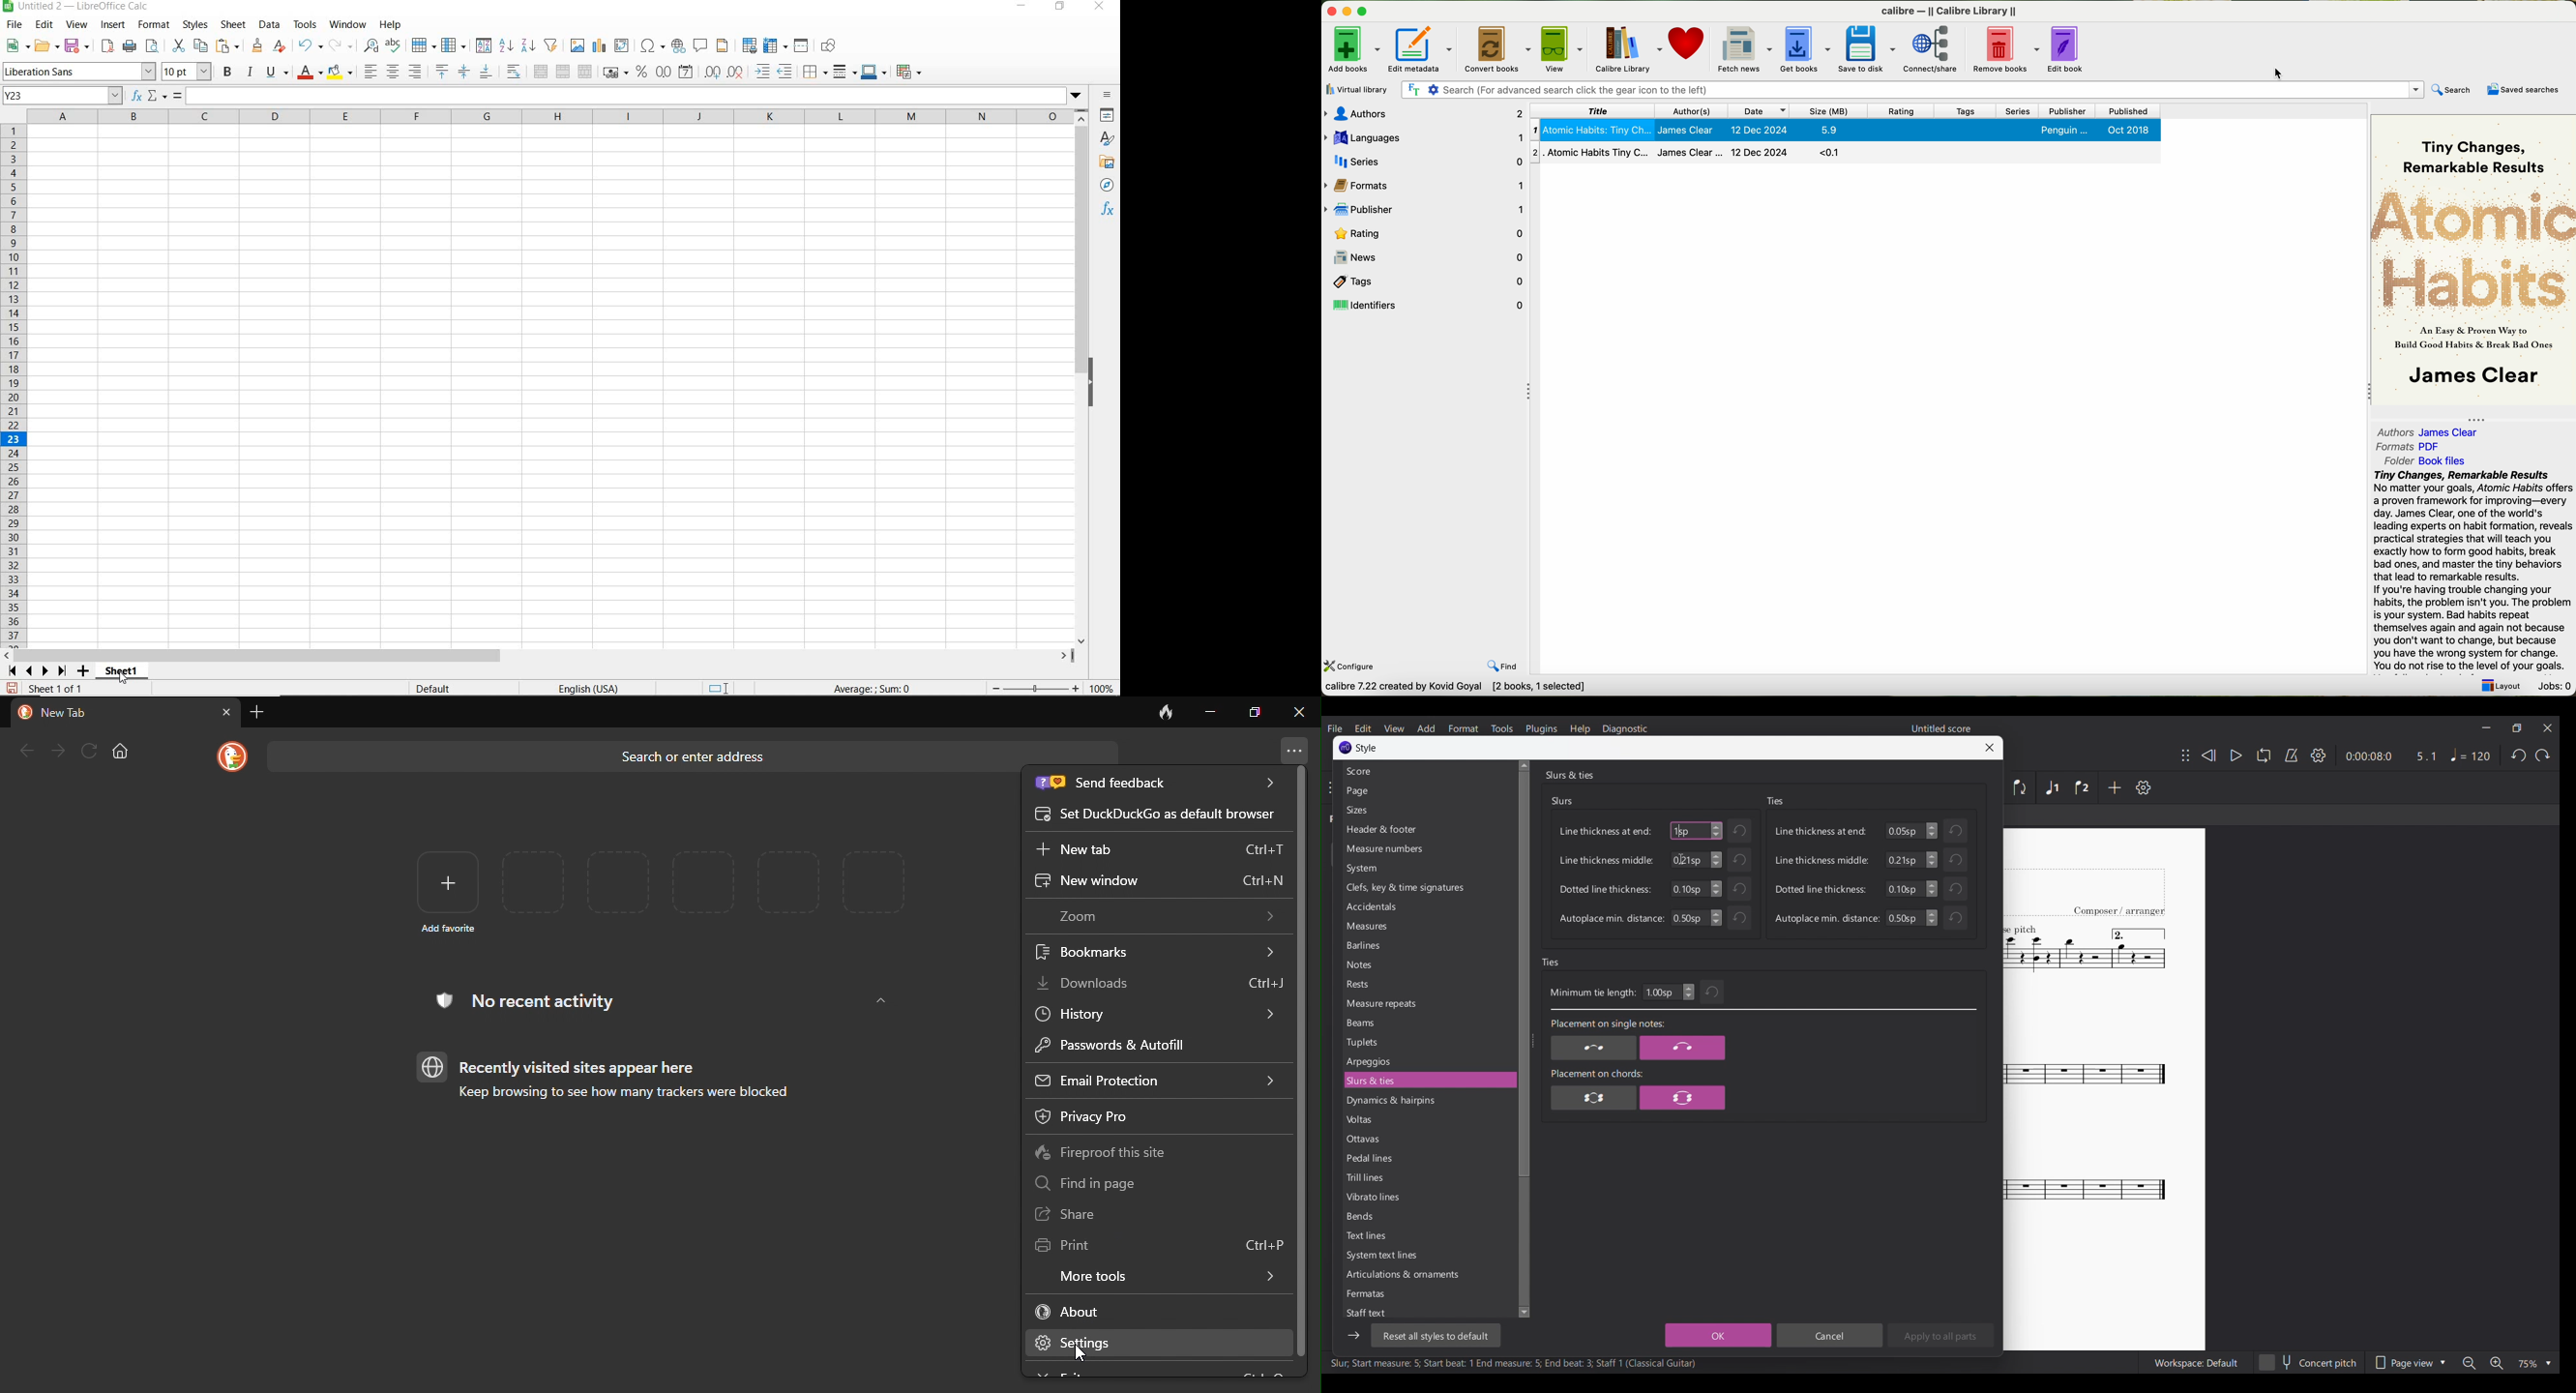 This screenshot has width=2576, height=1400. What do you see at coordinates (712, 71) in the screenshot?
I see `ADD DECIMAL PLACE` at bounding box center [712, 71].